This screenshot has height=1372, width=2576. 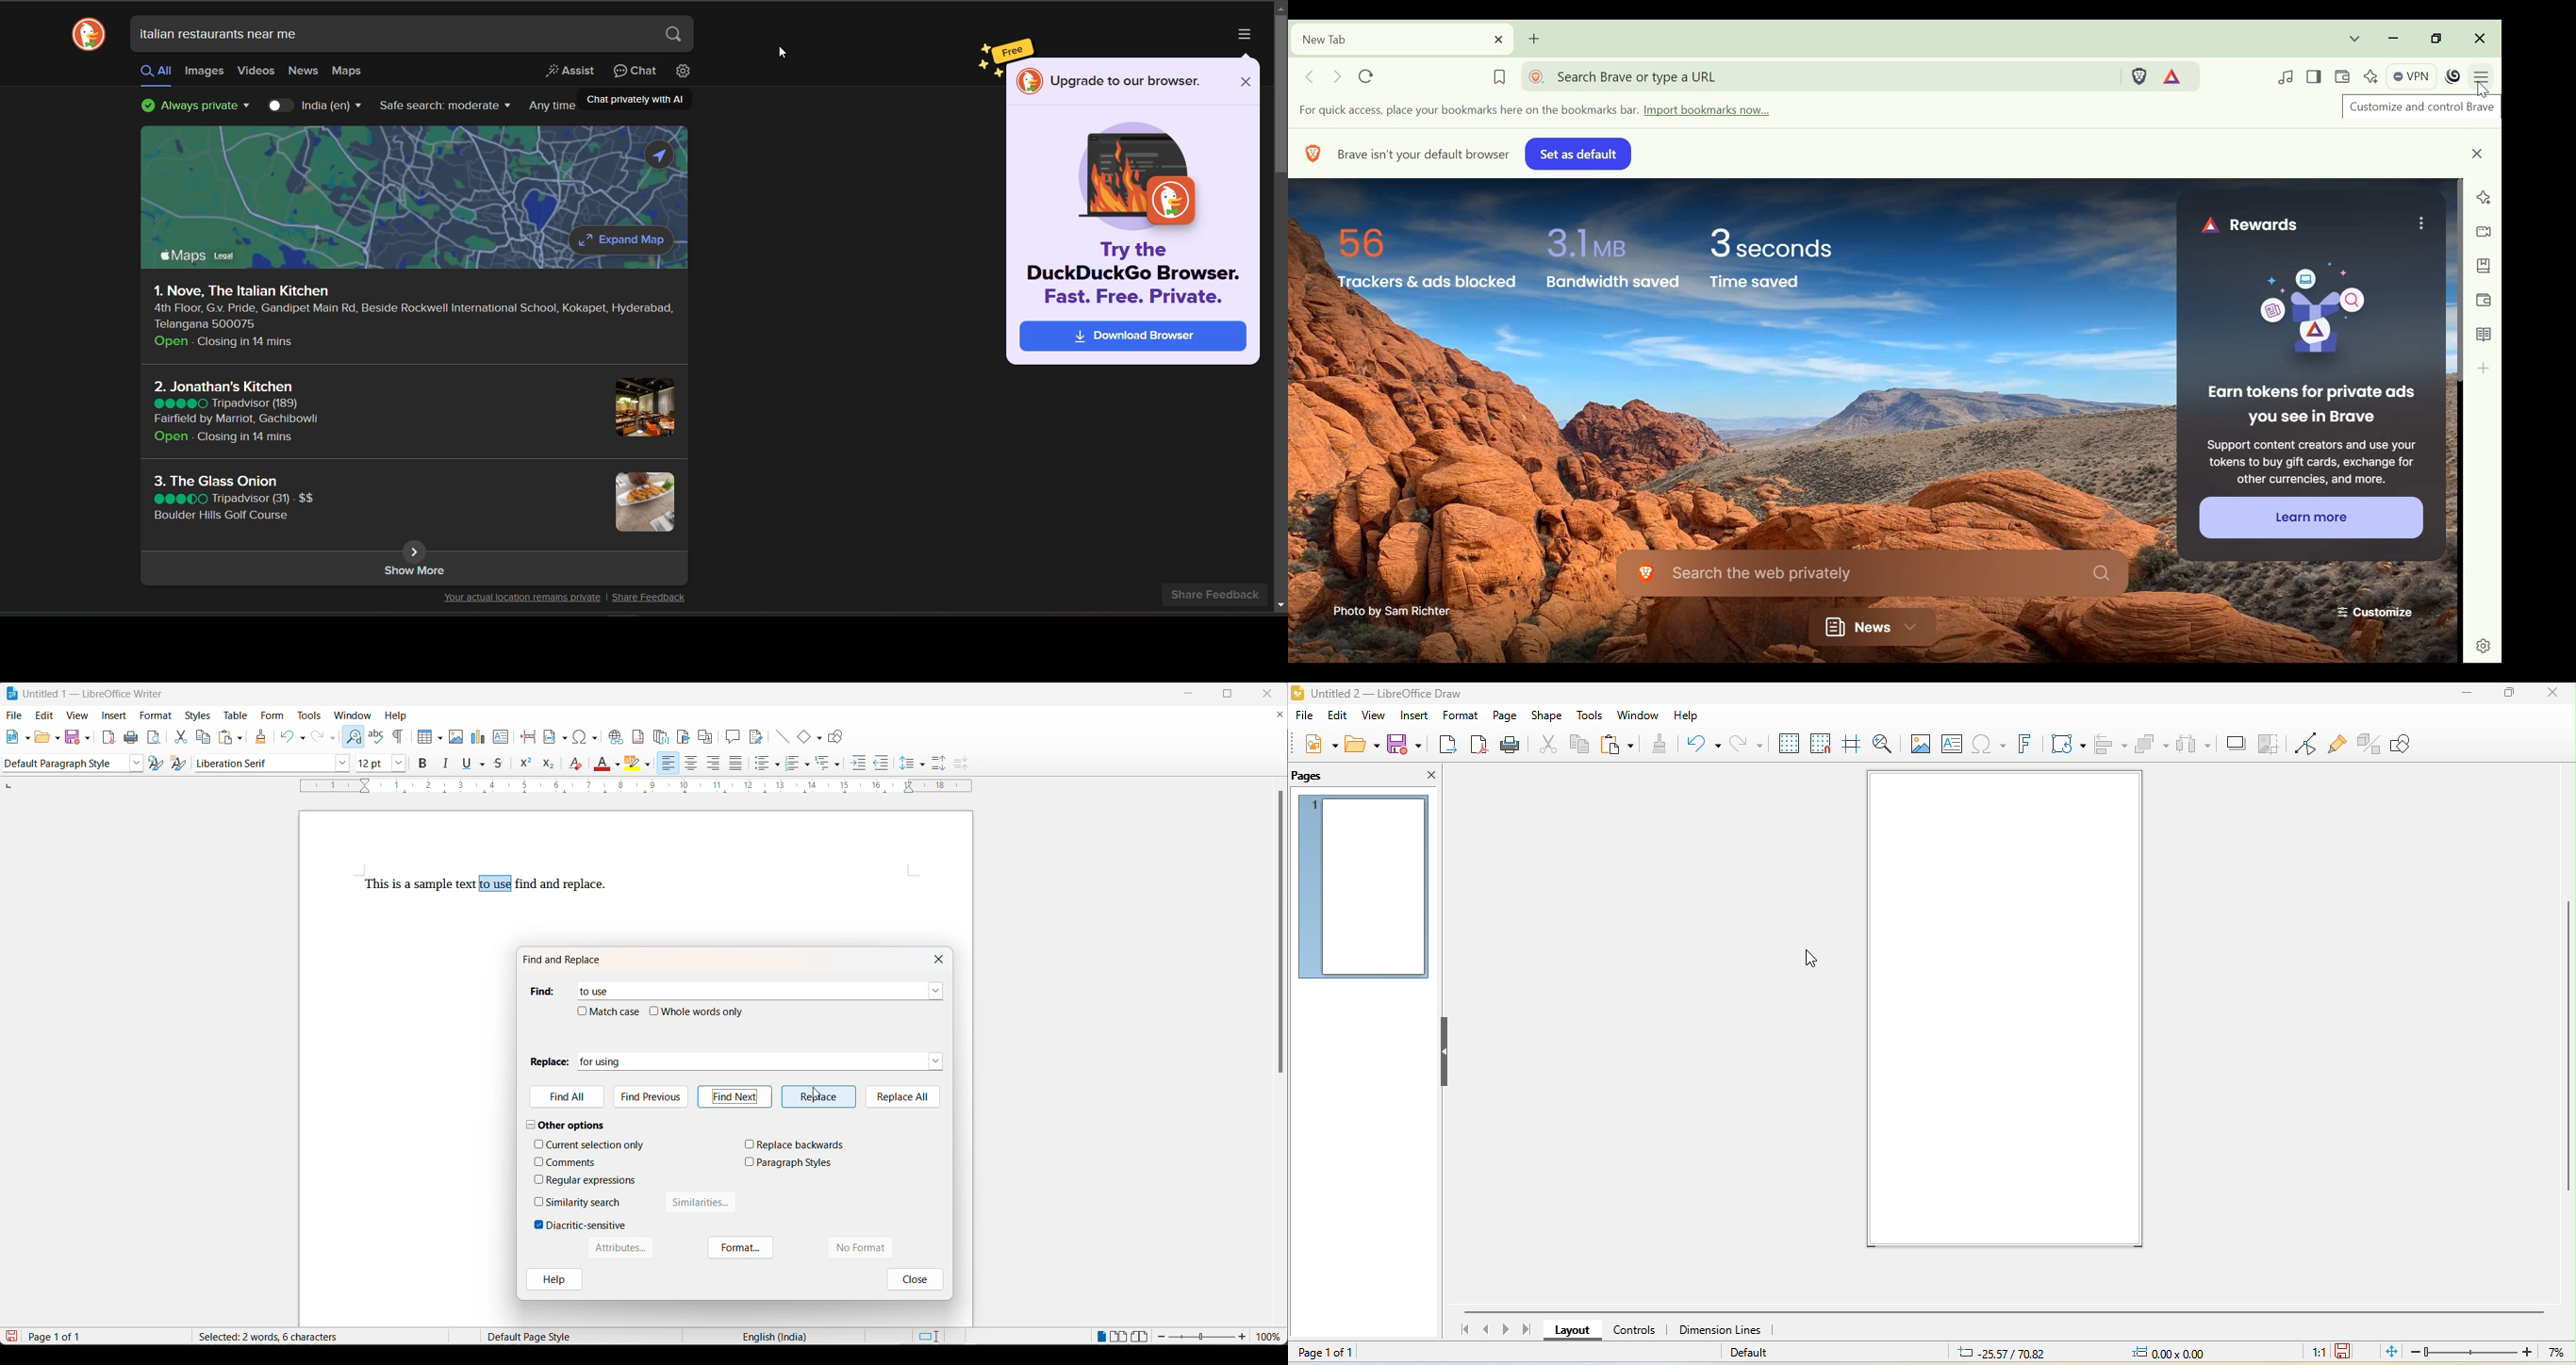 What do you see at coordinates (686, 737) in the screenshot?
I see `insert bookmark` at bounding box center [686, 737].